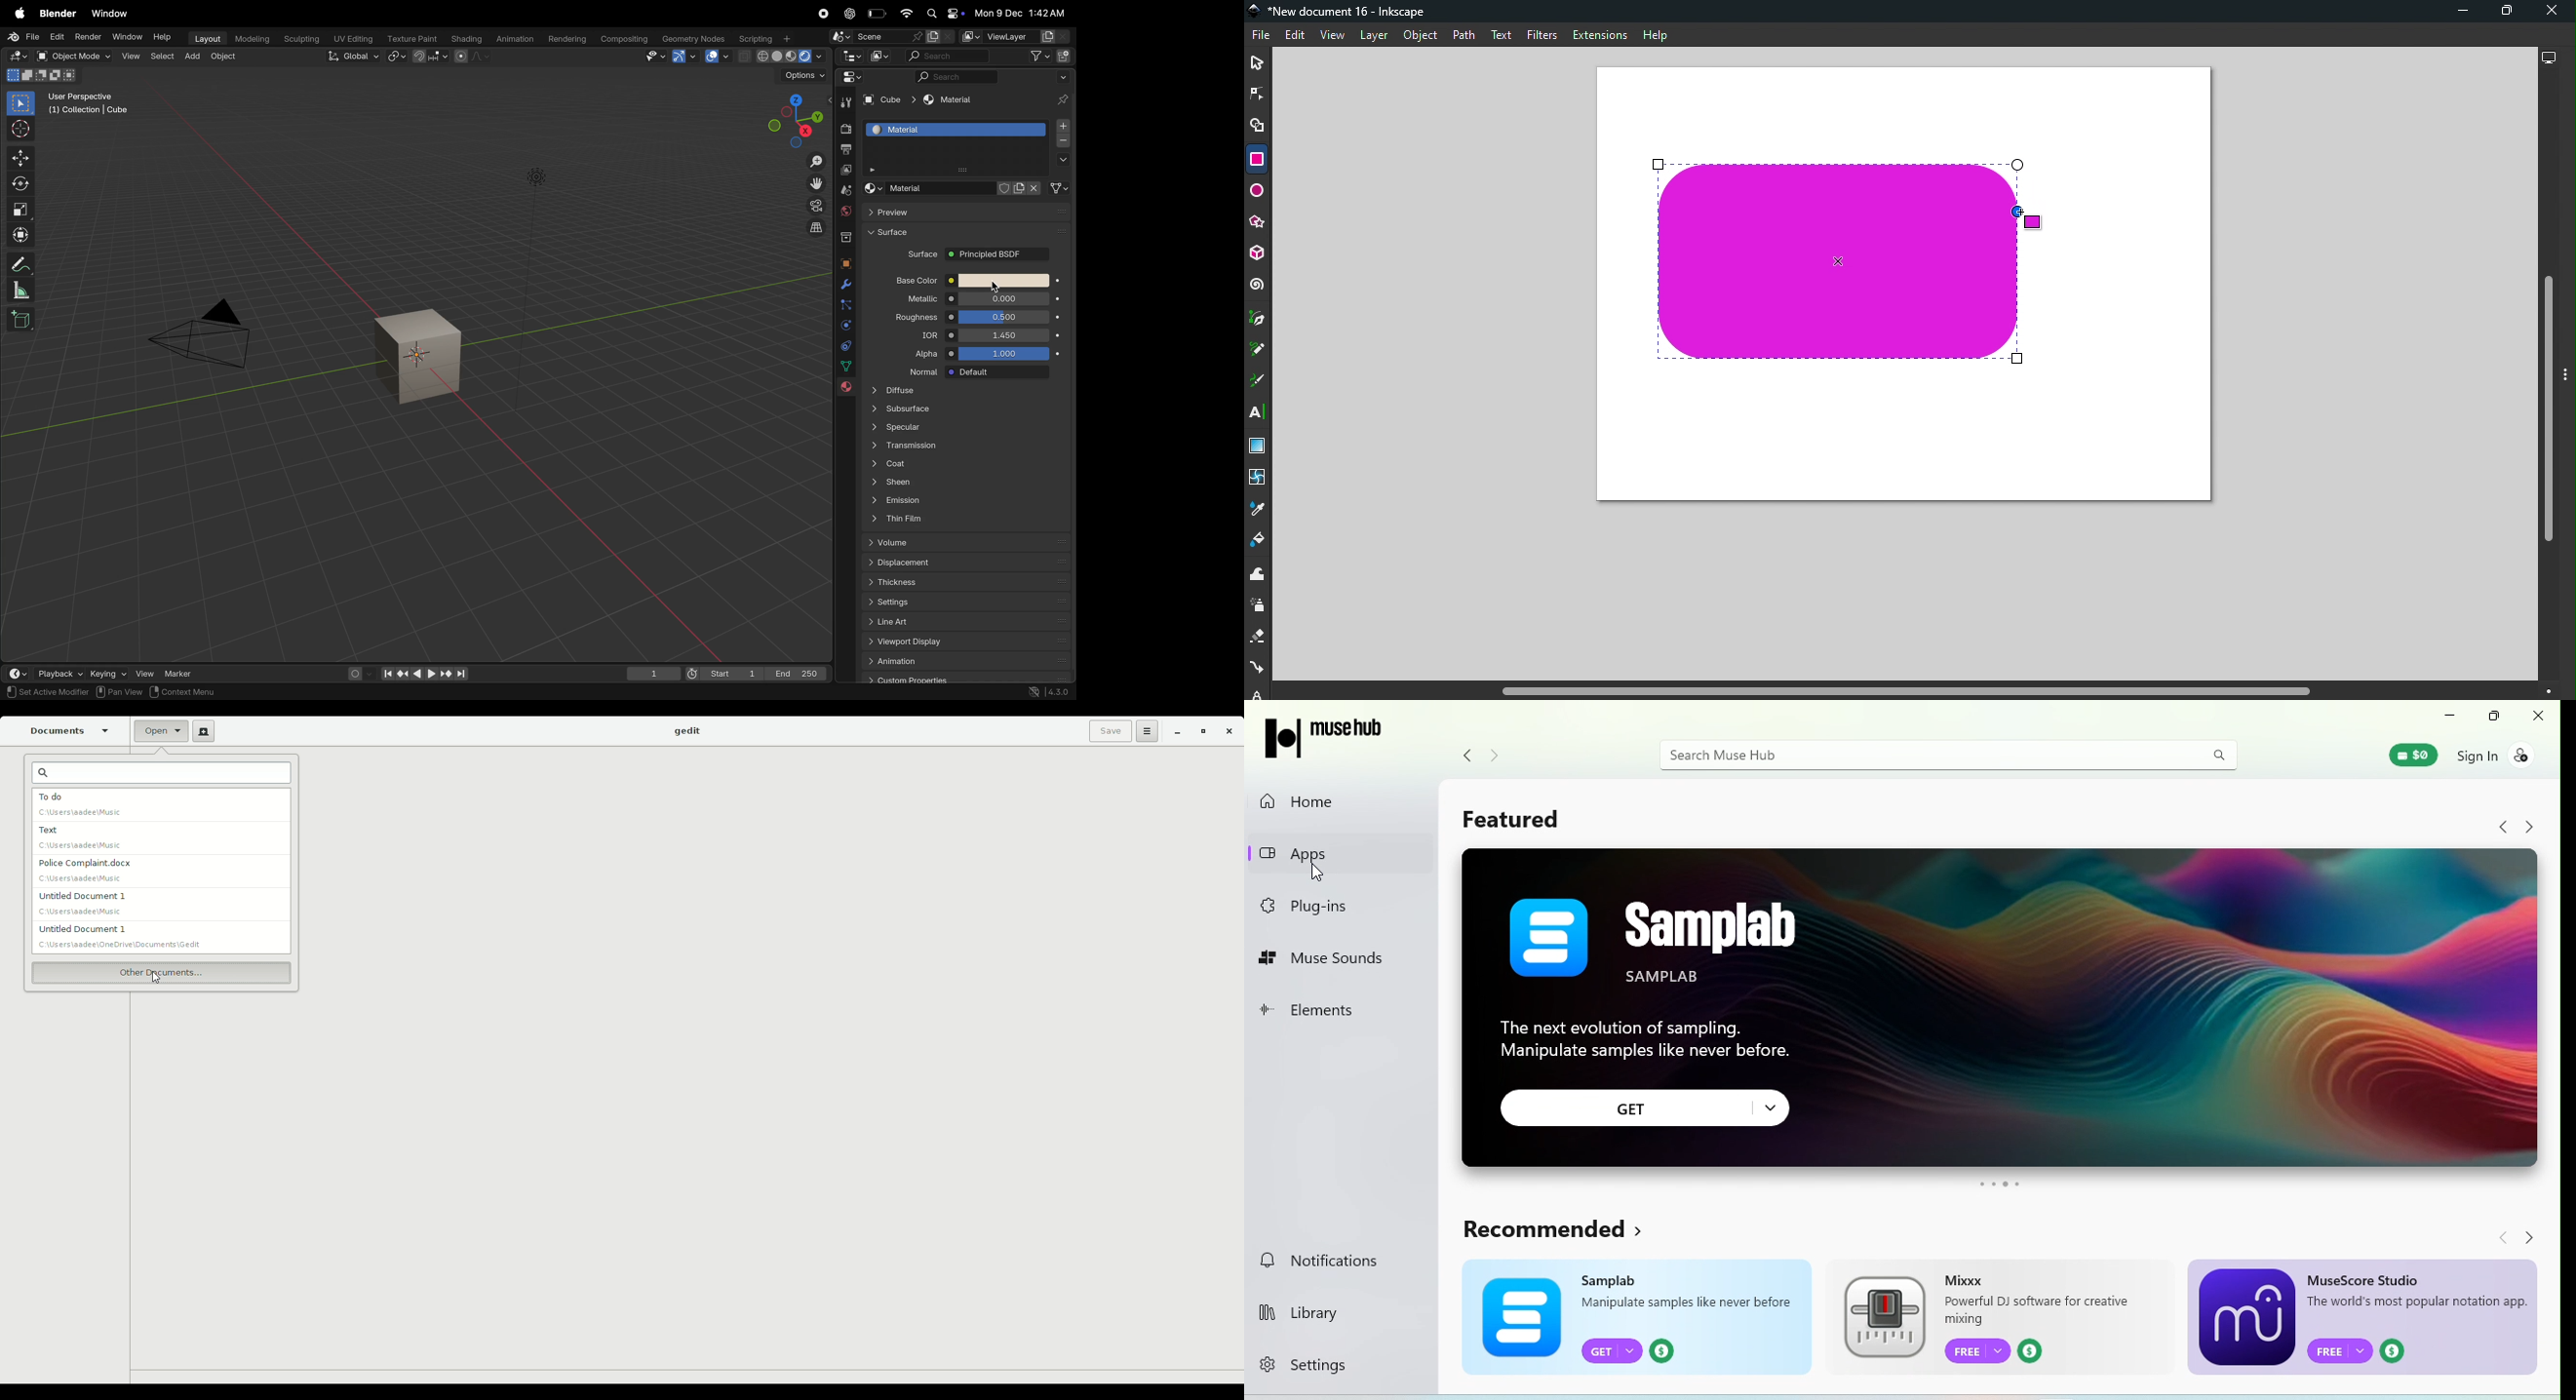 The image size is (2576, 1400). What do you see at coordinates (2540, 1235) in the screenshot?
I see `Navigate forward ` at bounding box center [2540, 1235].